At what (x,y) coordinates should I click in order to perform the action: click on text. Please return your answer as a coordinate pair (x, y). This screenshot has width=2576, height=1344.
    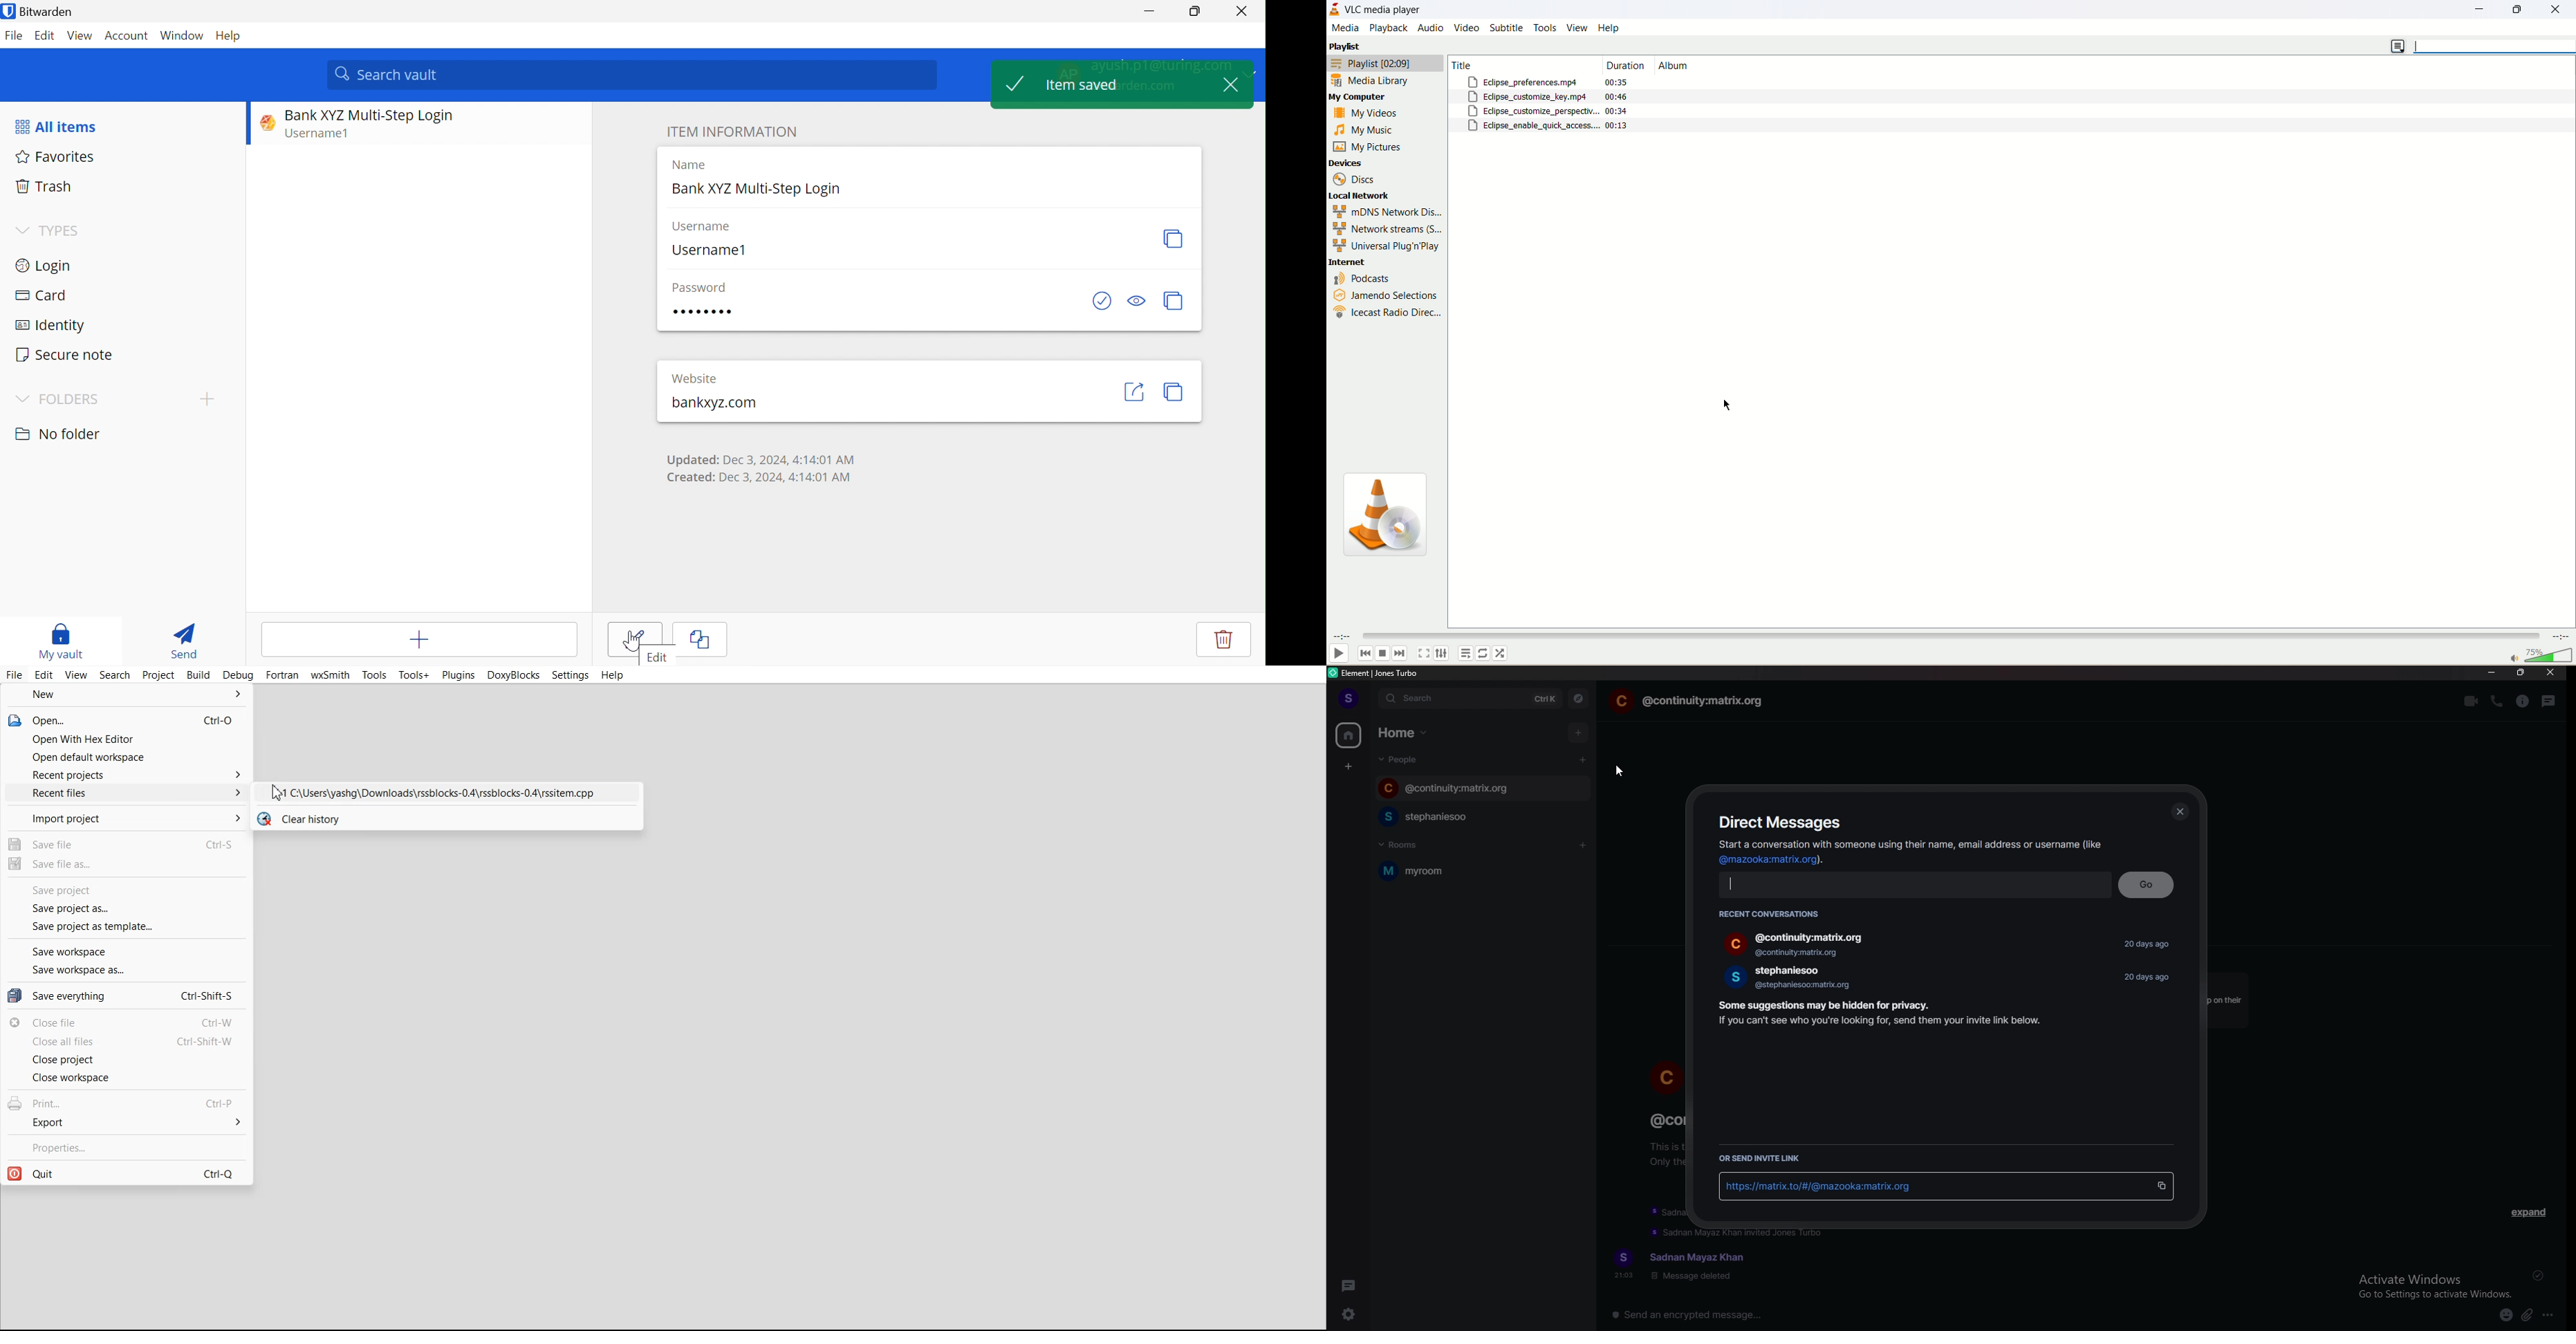
    Looking at the image, I should click on (1683, 1266).